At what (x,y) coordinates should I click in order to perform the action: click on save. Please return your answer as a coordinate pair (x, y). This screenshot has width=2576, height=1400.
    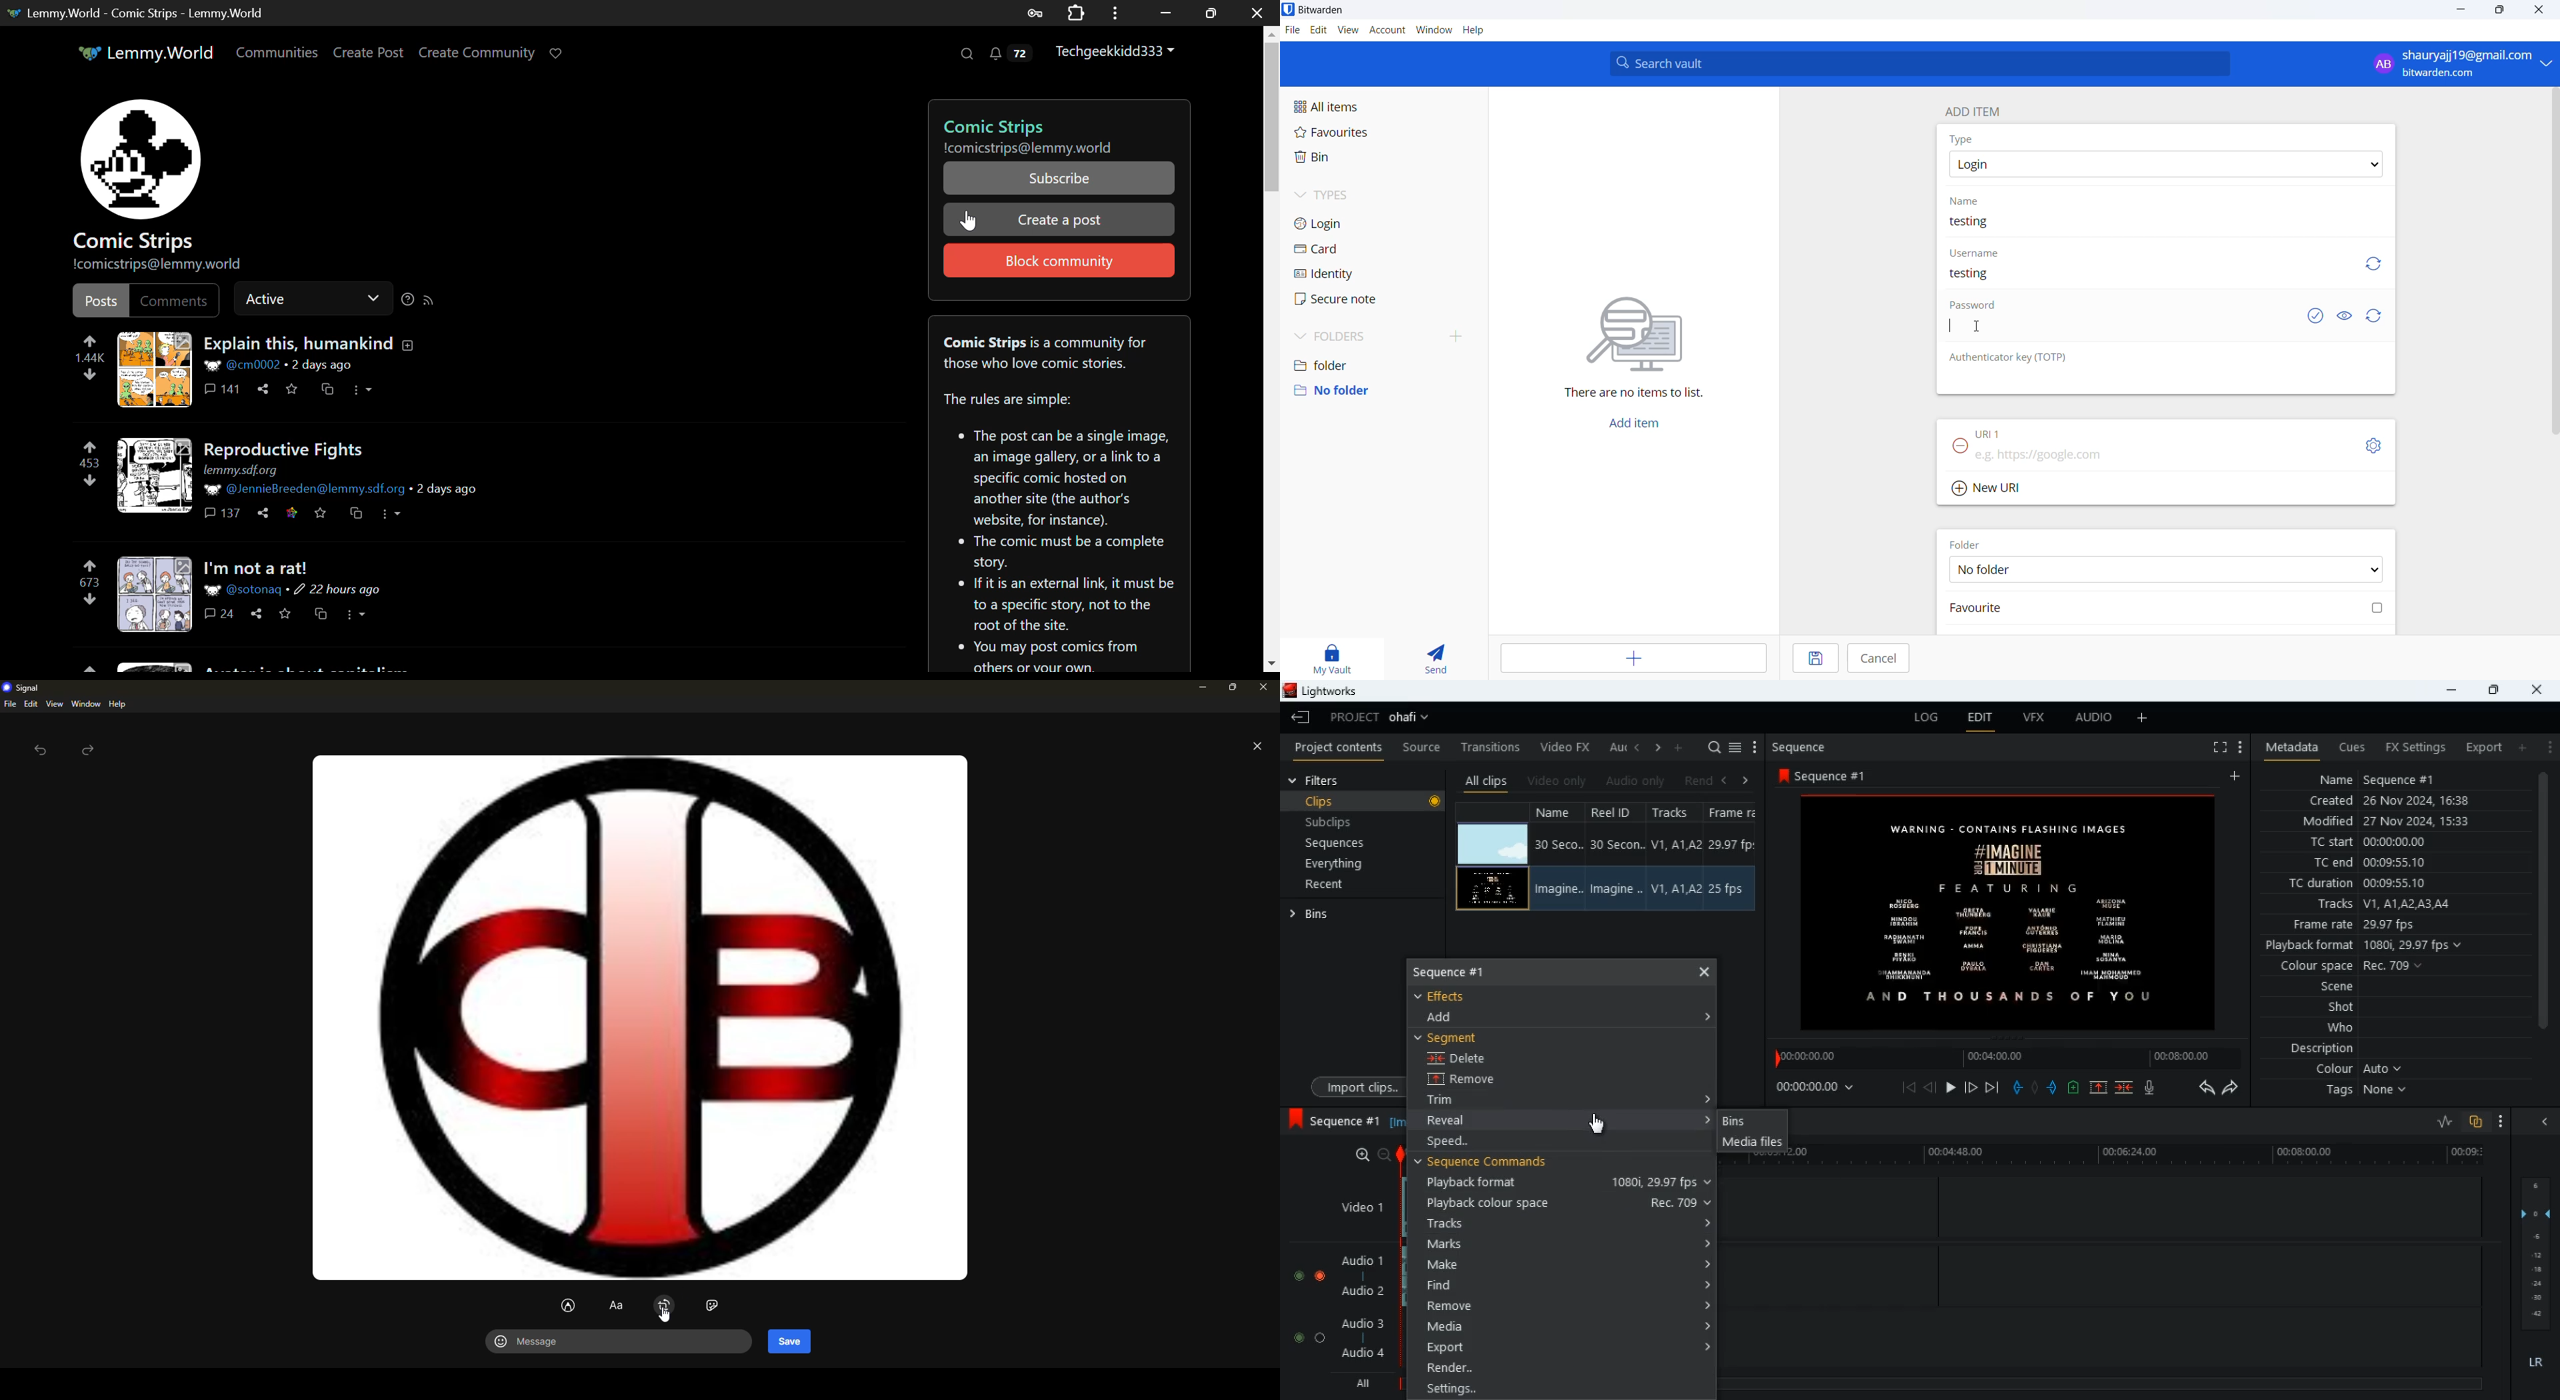
    Looking at the image, I should click on (789, 1341).